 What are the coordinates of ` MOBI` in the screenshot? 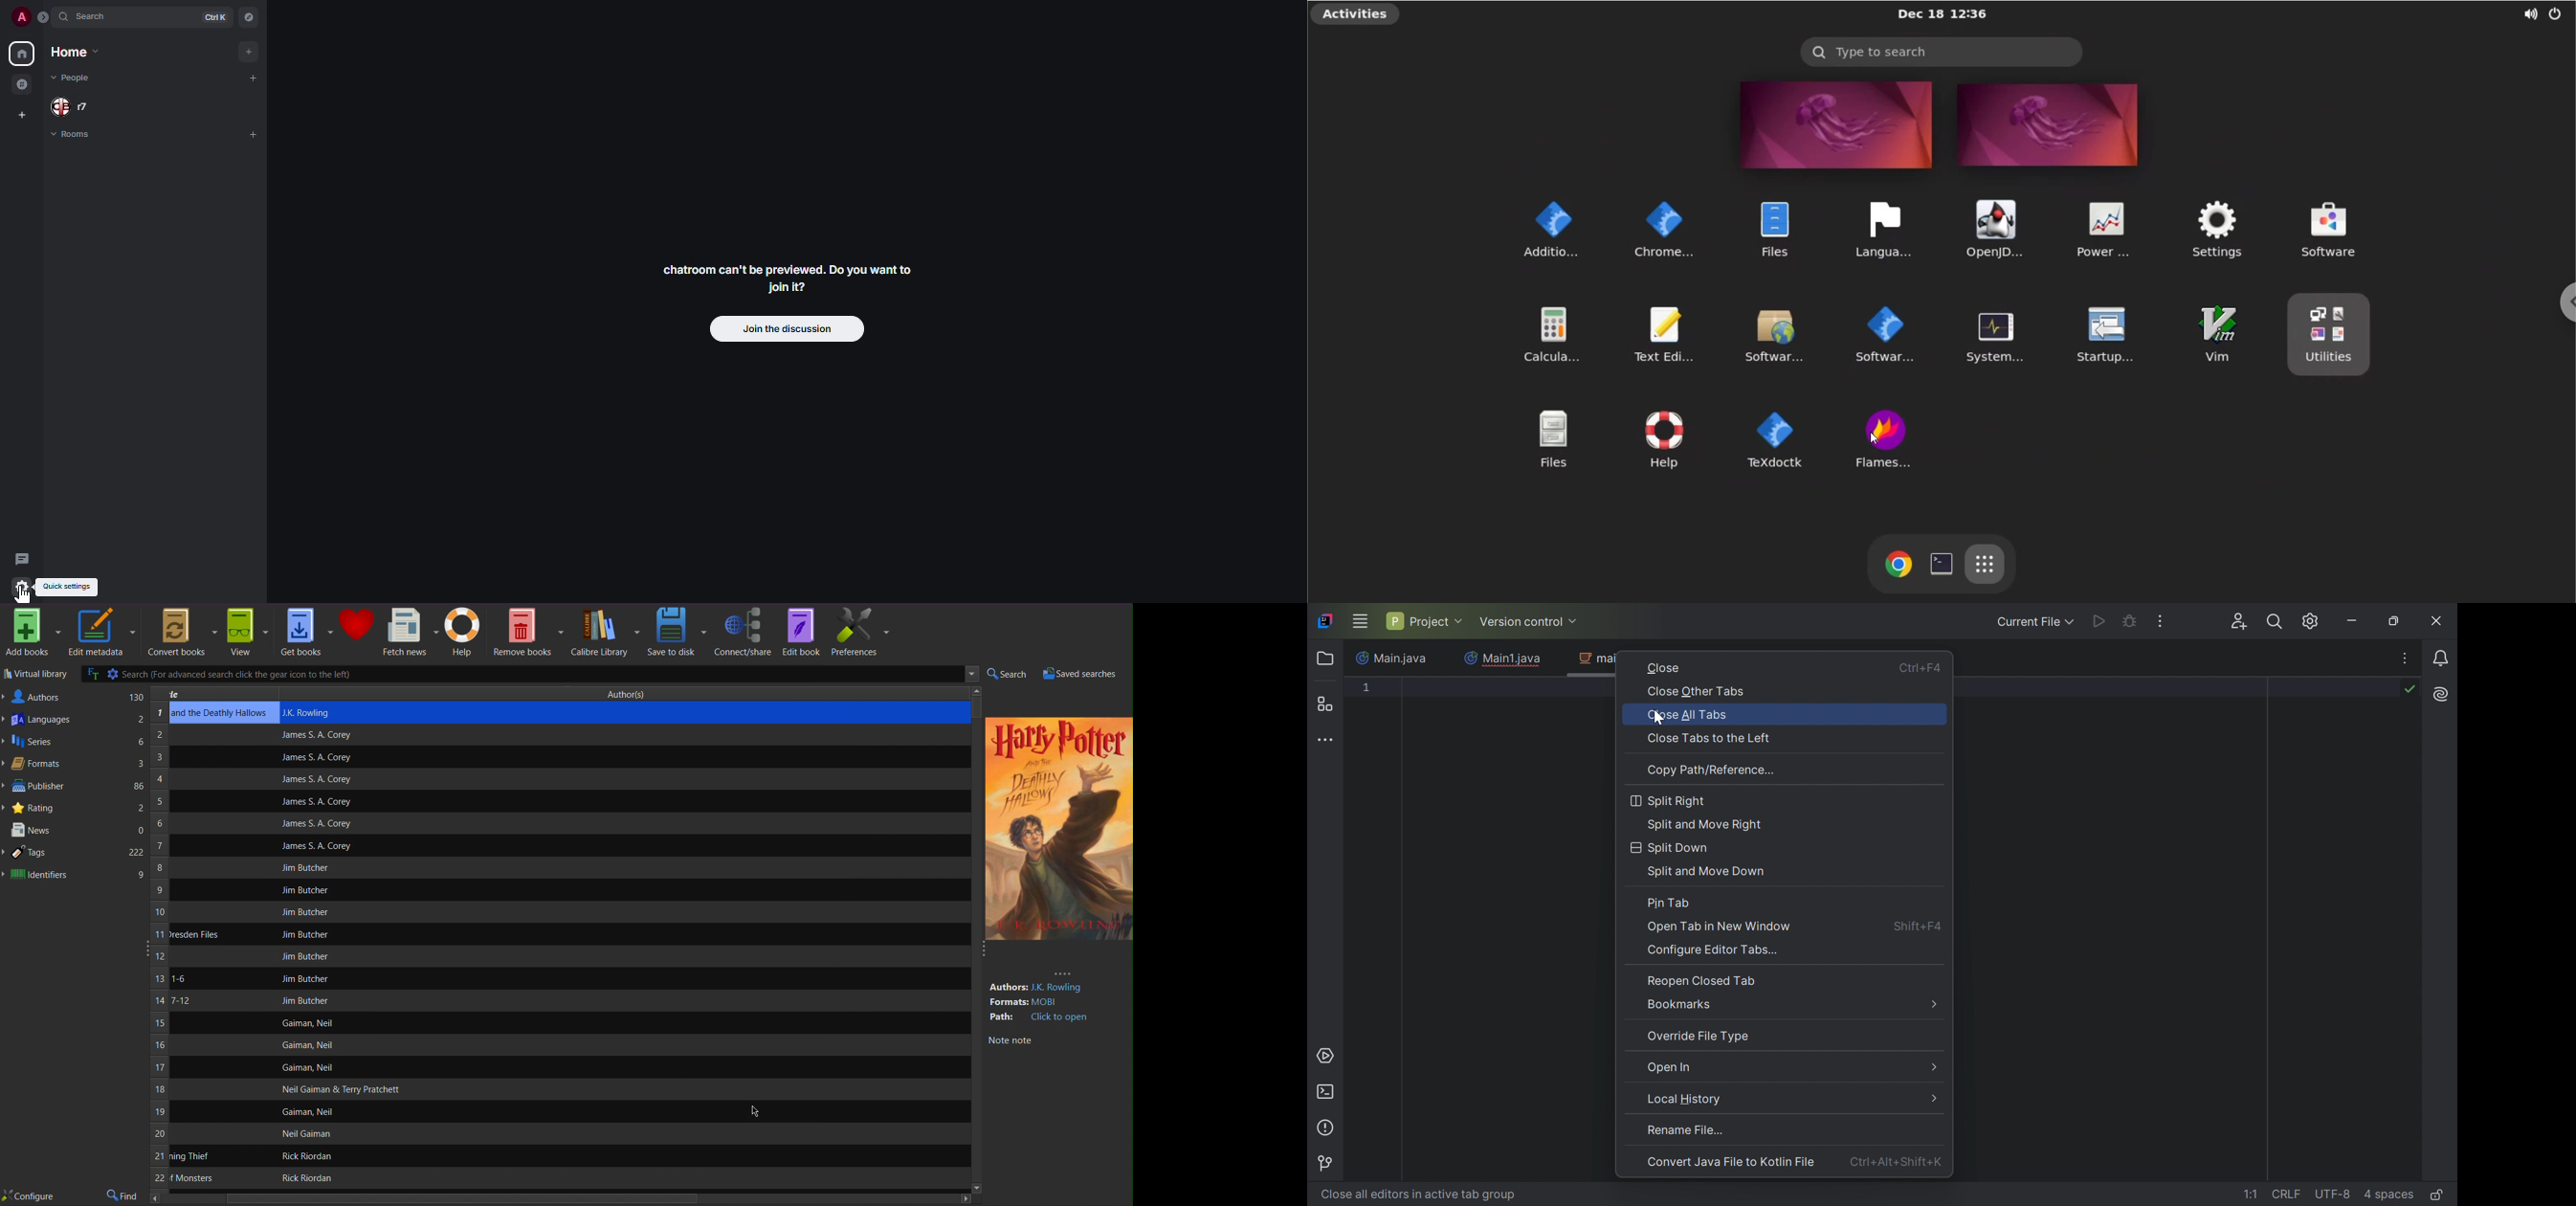 It's located at (1050, 1002).